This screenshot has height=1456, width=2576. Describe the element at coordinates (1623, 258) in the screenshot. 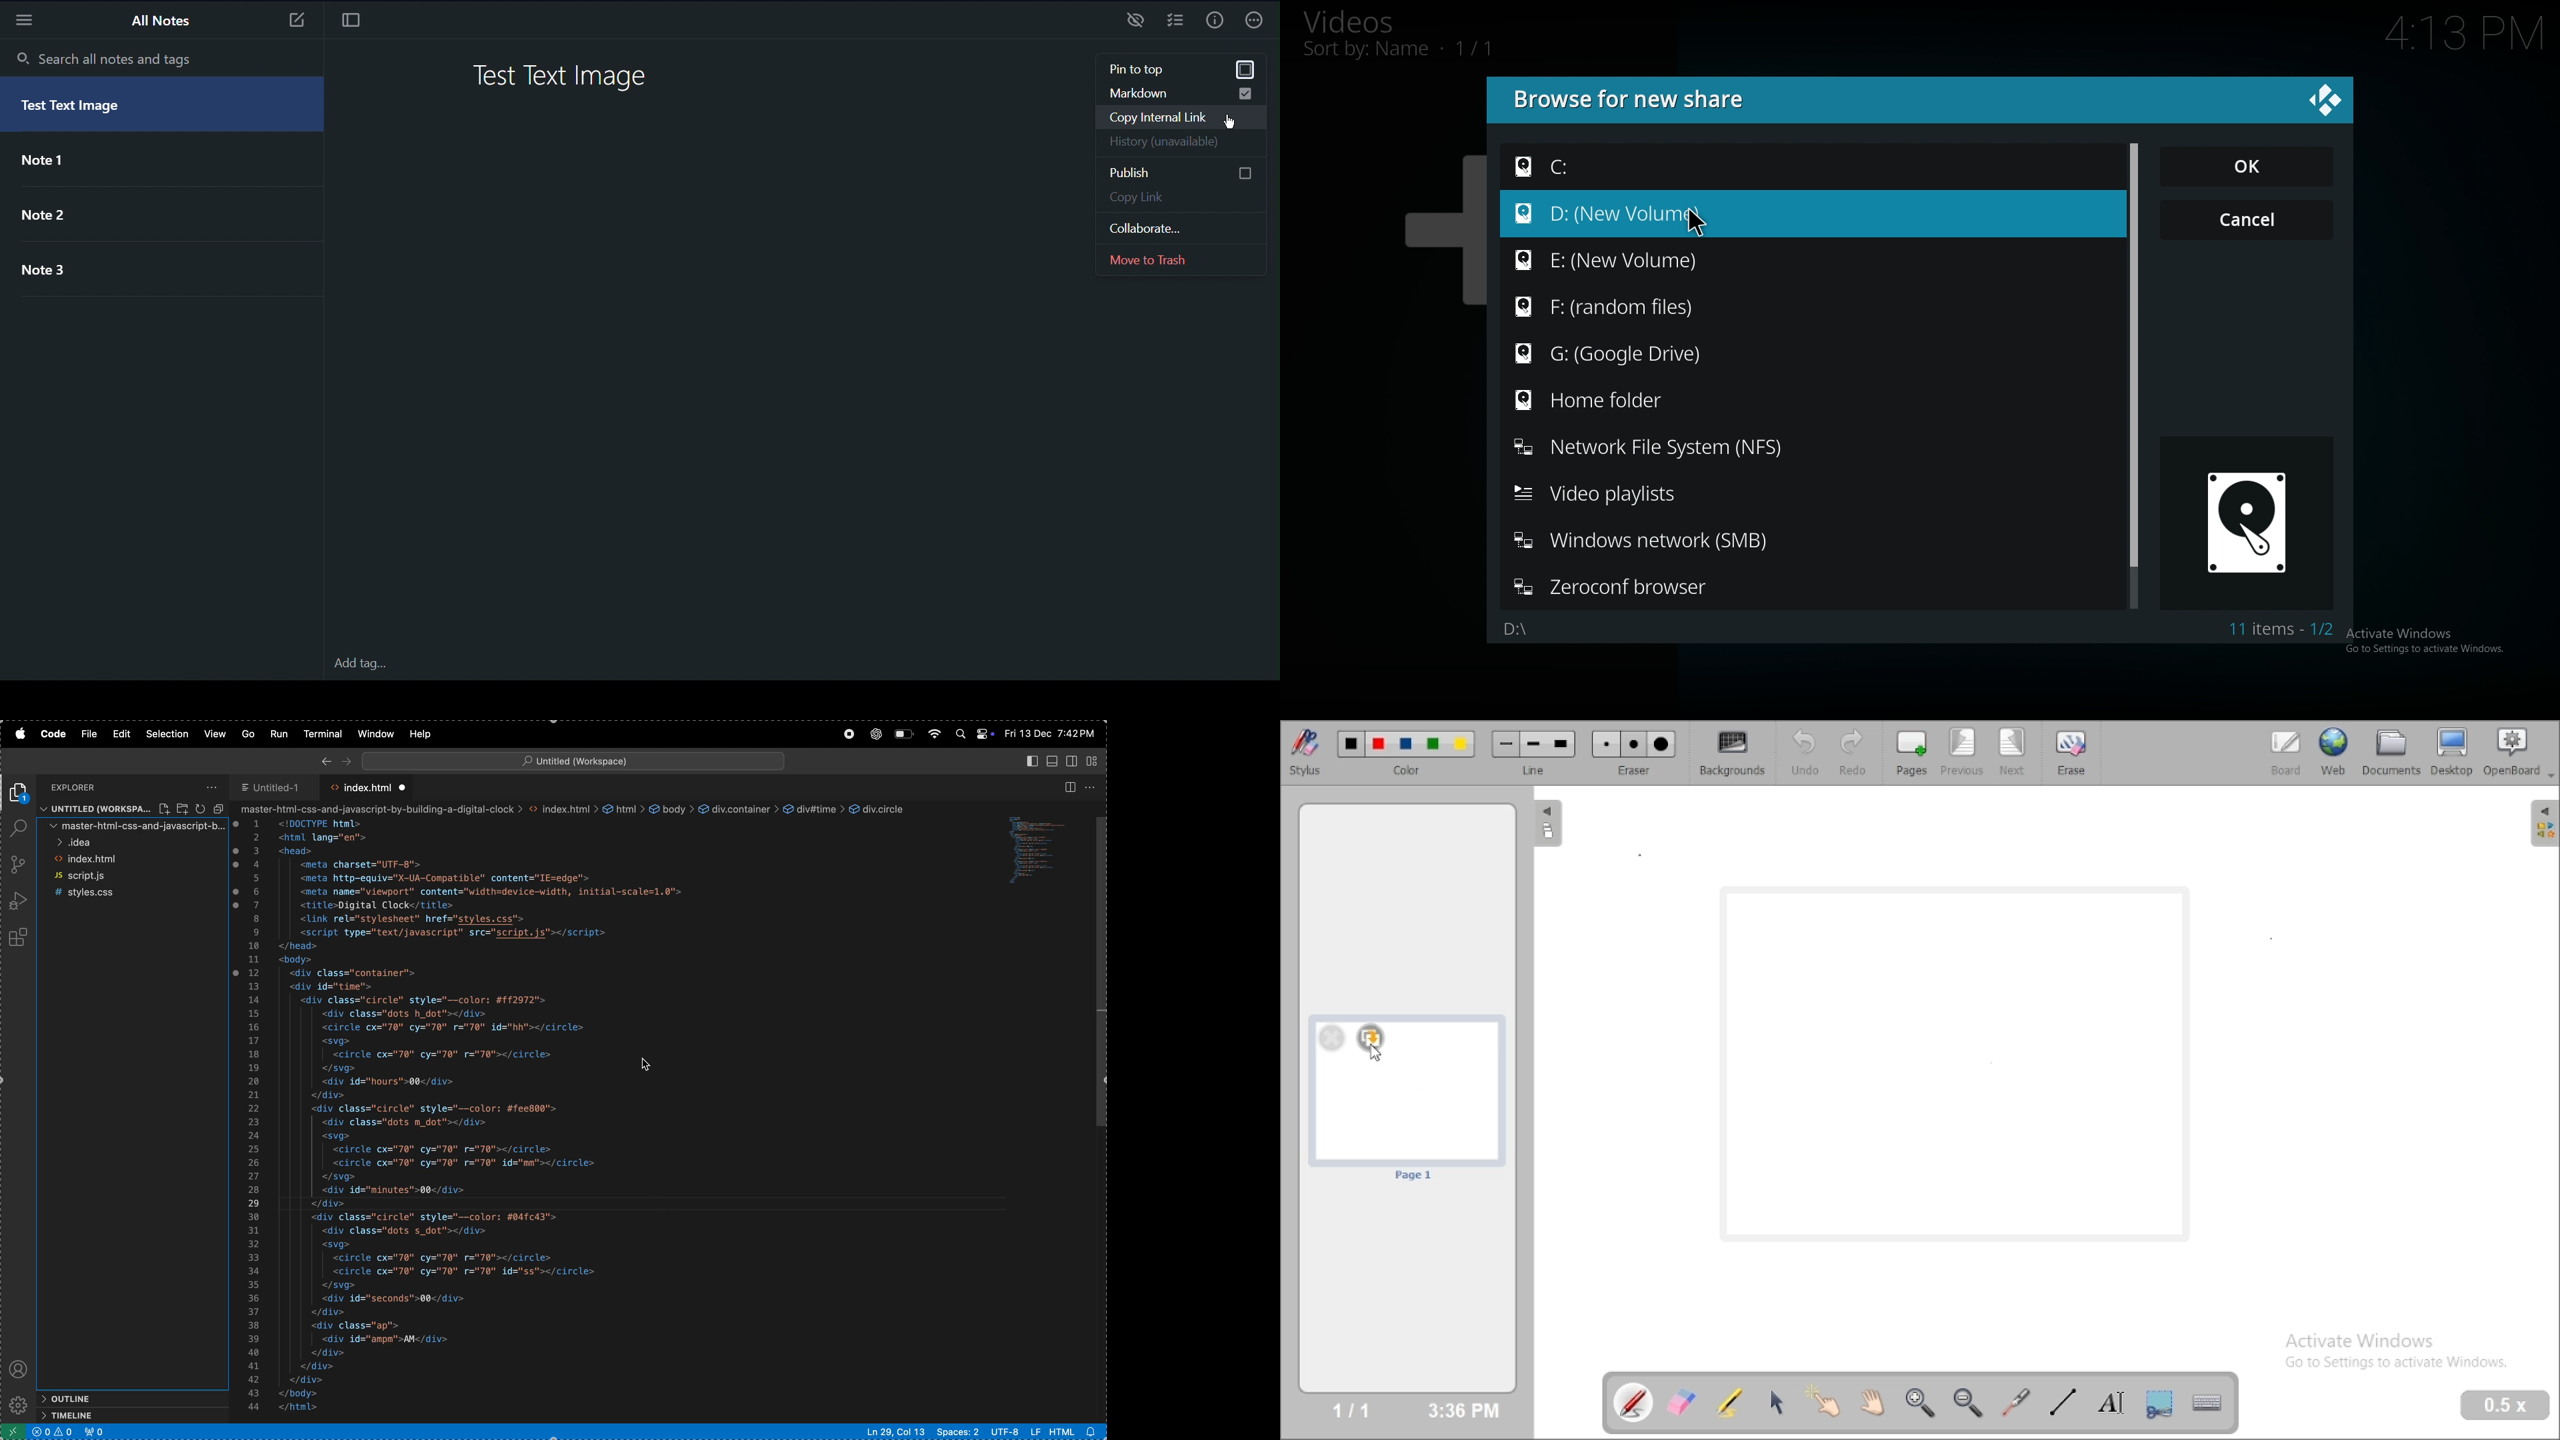

I see `folder` at that location.